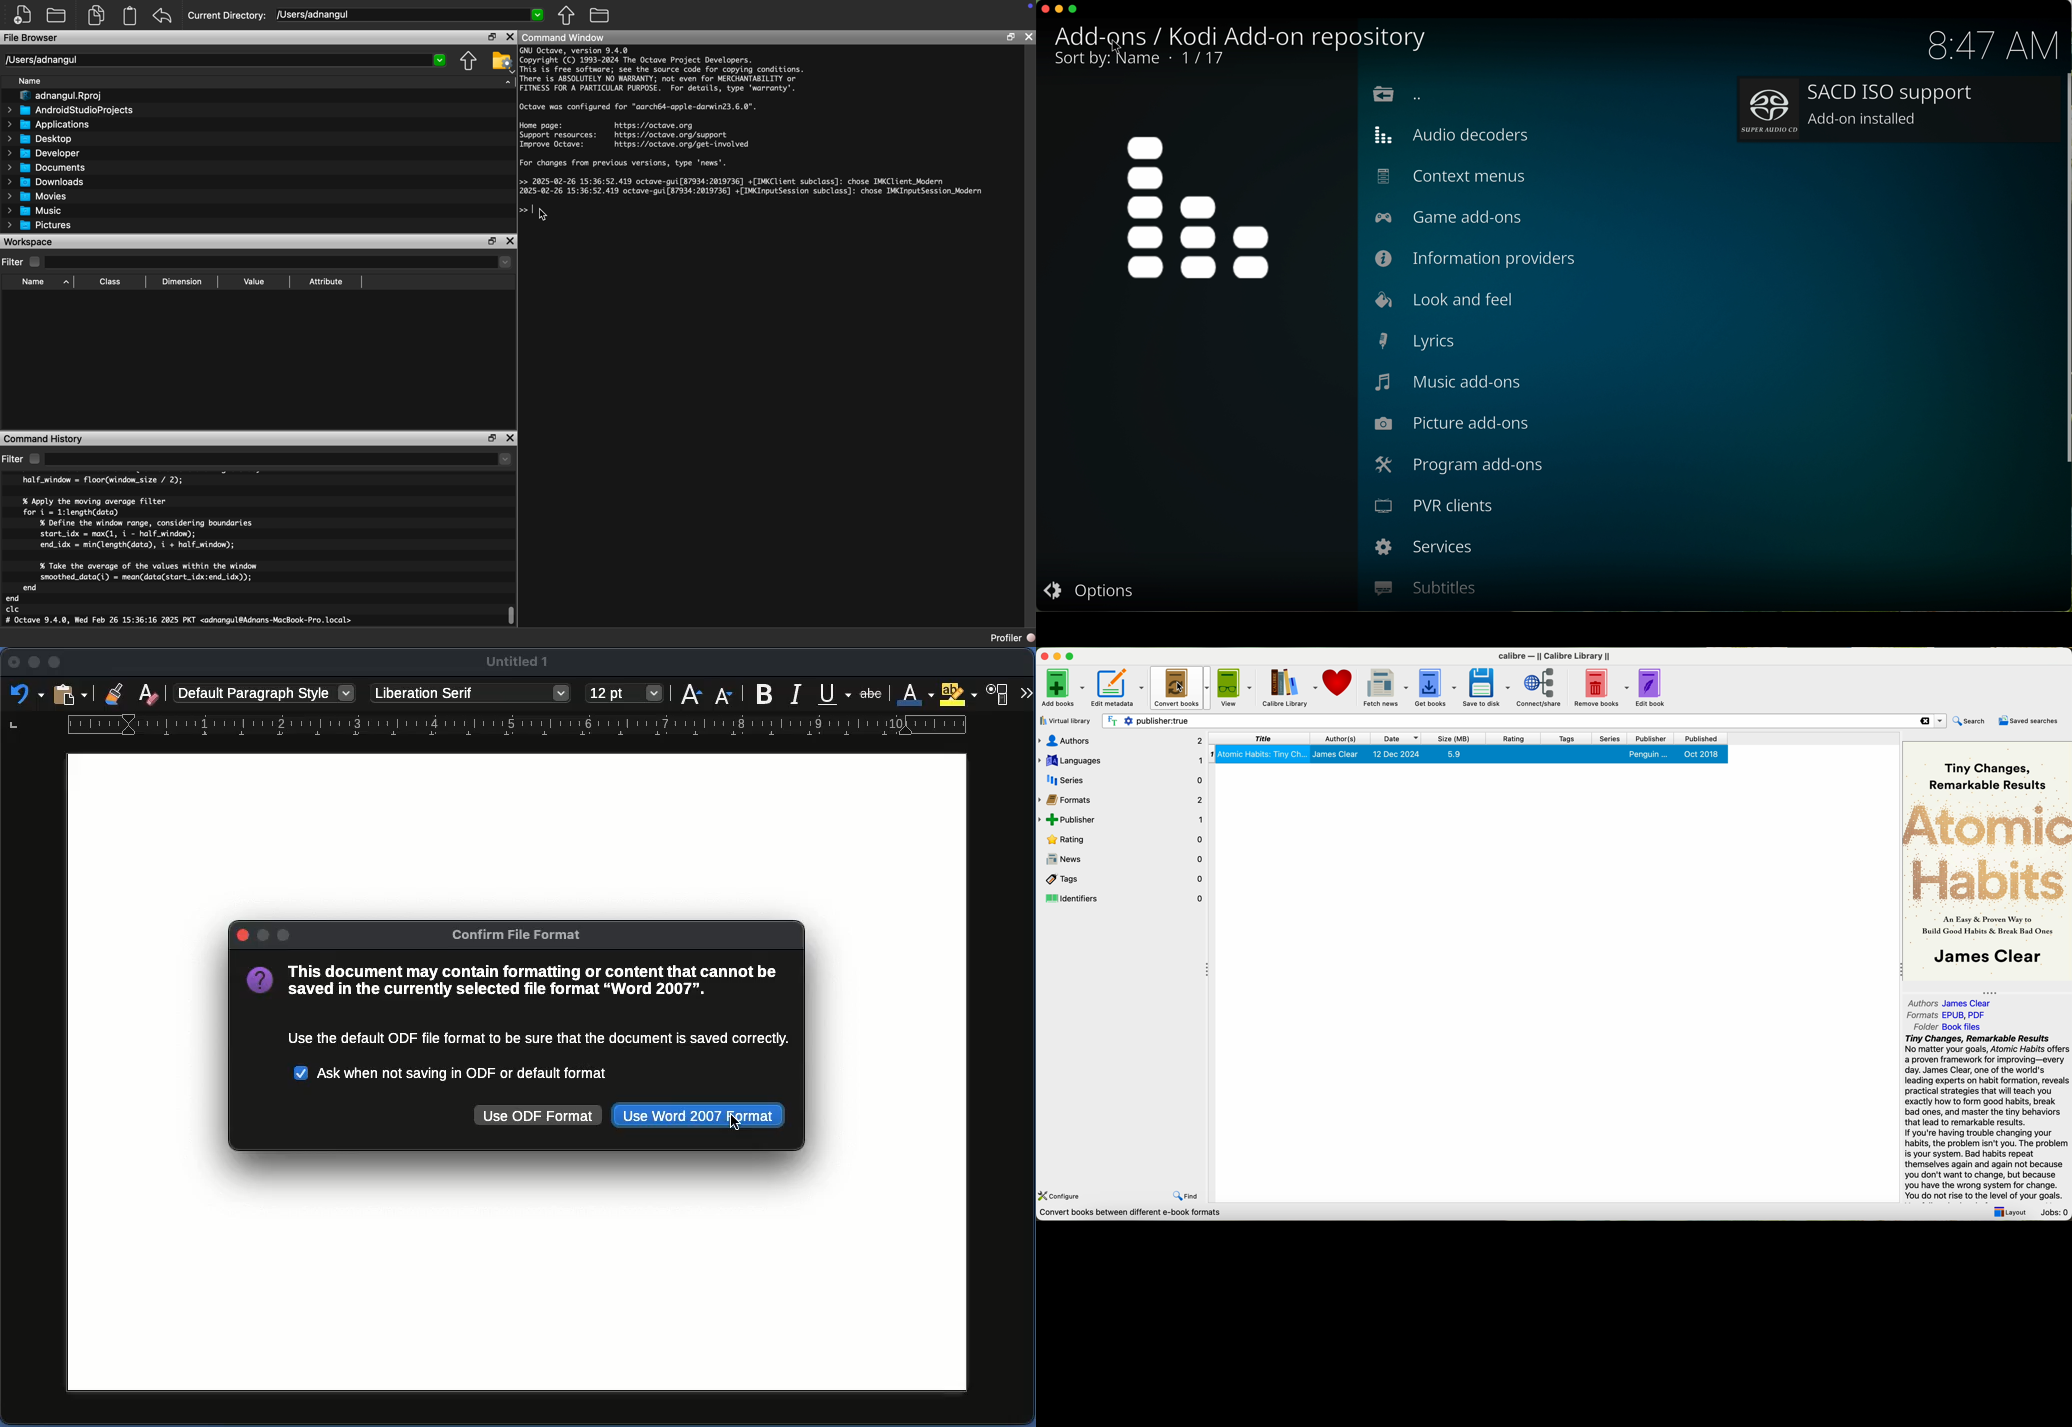 The height and width of the screenshot is (1428, 2072). I want to click on connect/share, so click(1542, 687).